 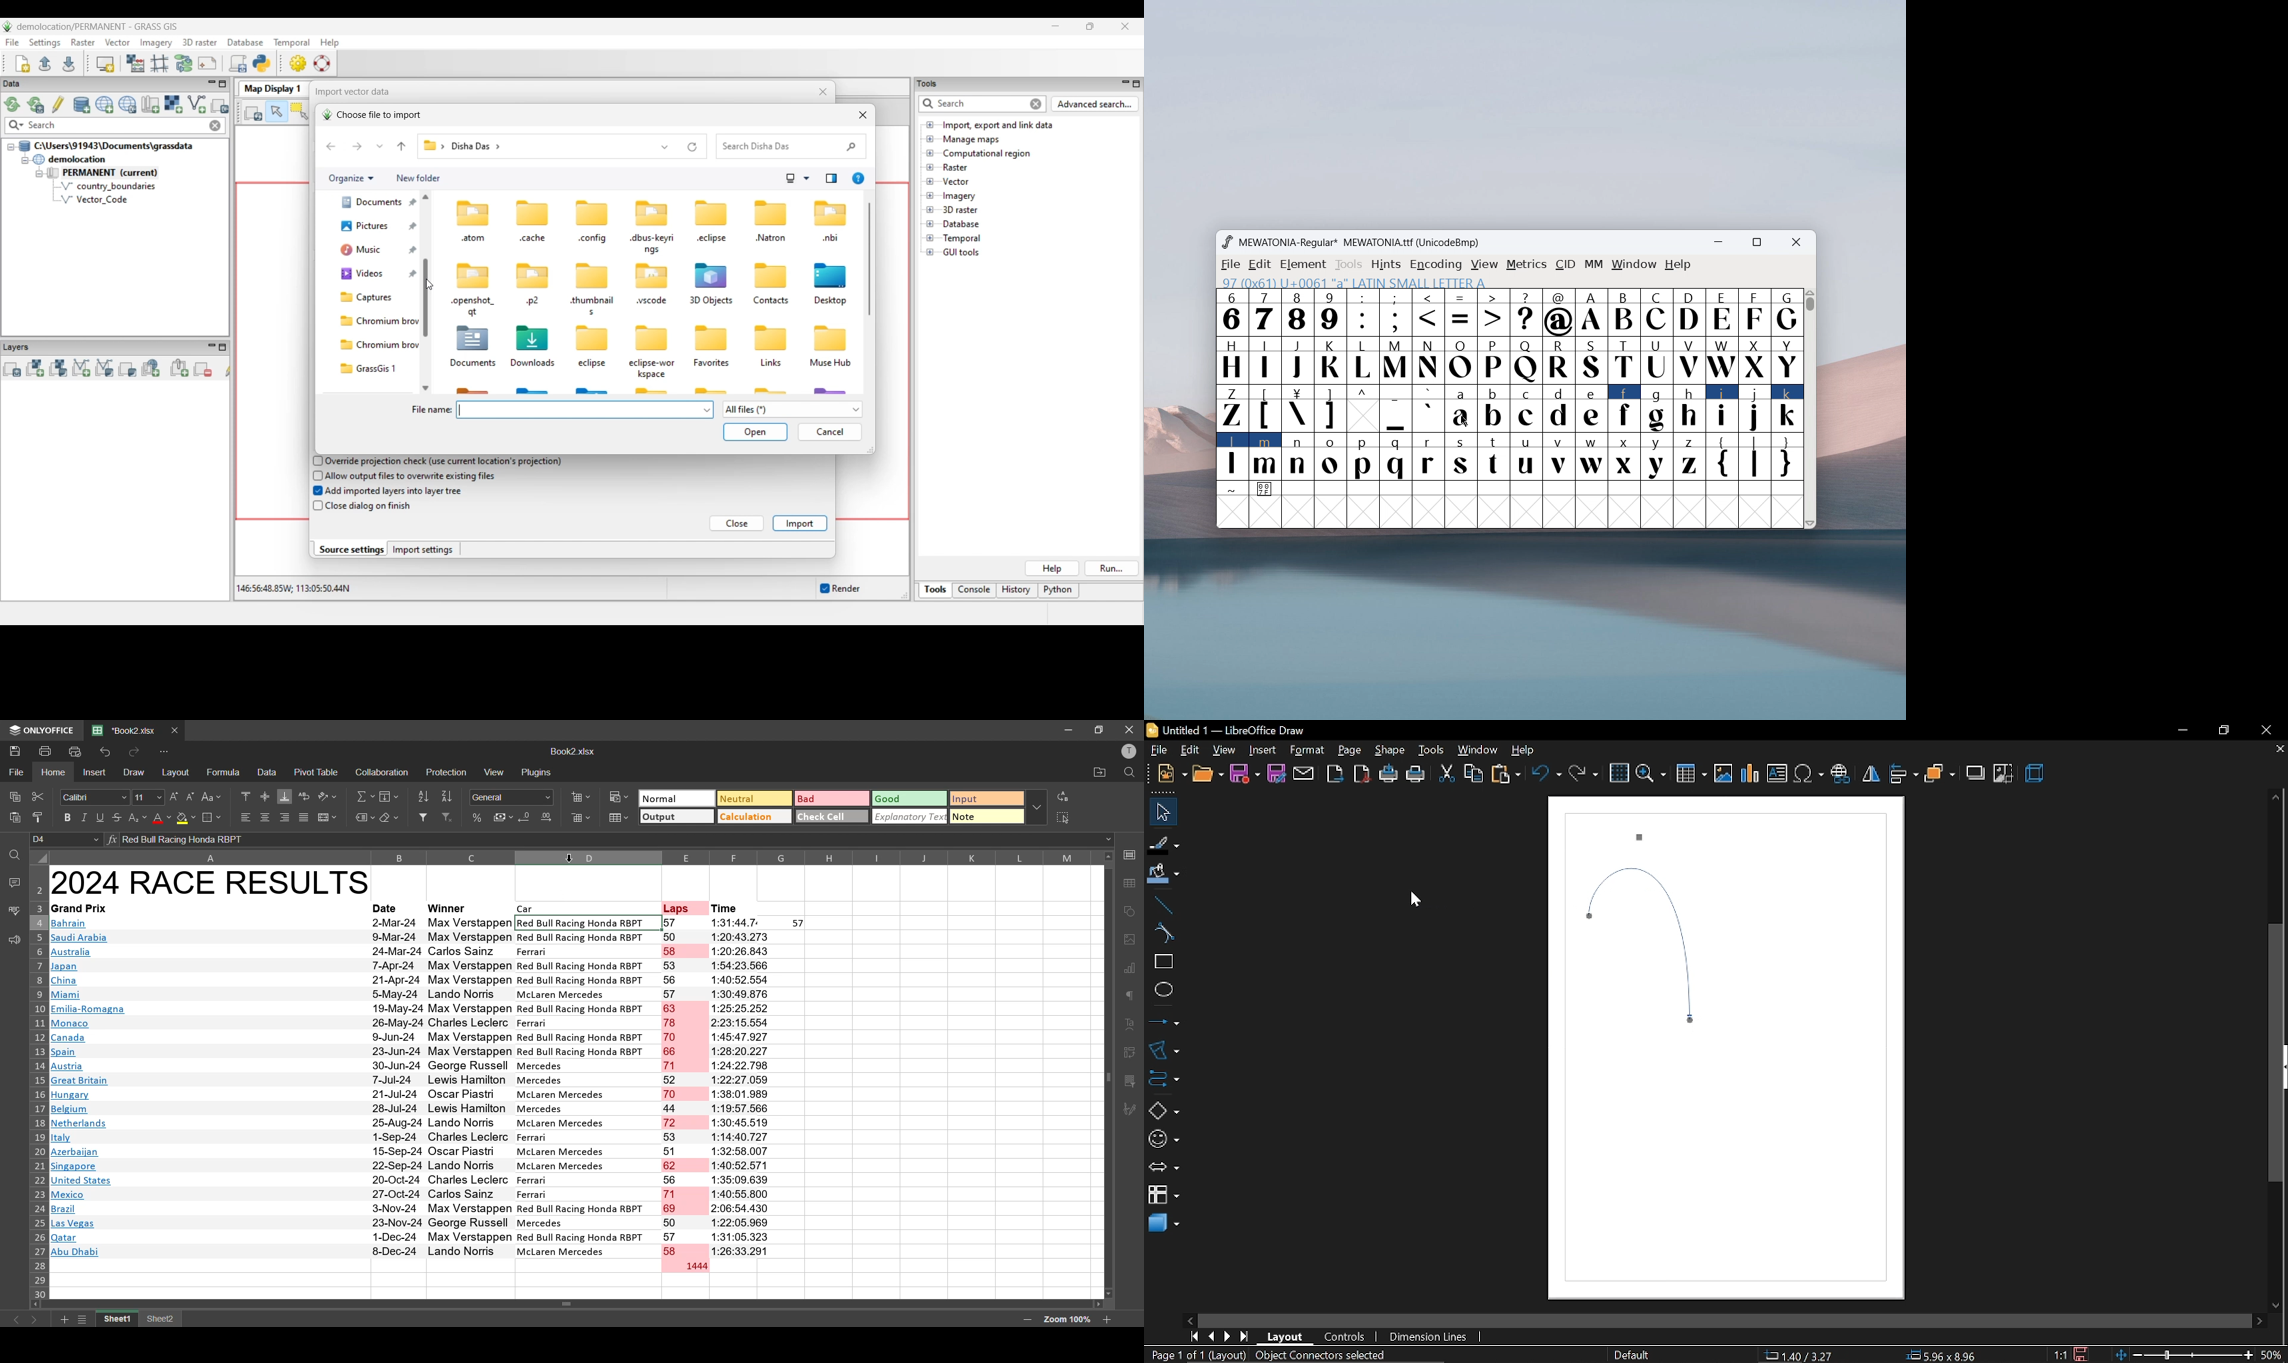 I want to click on attach, so click(x=1303, y=774).